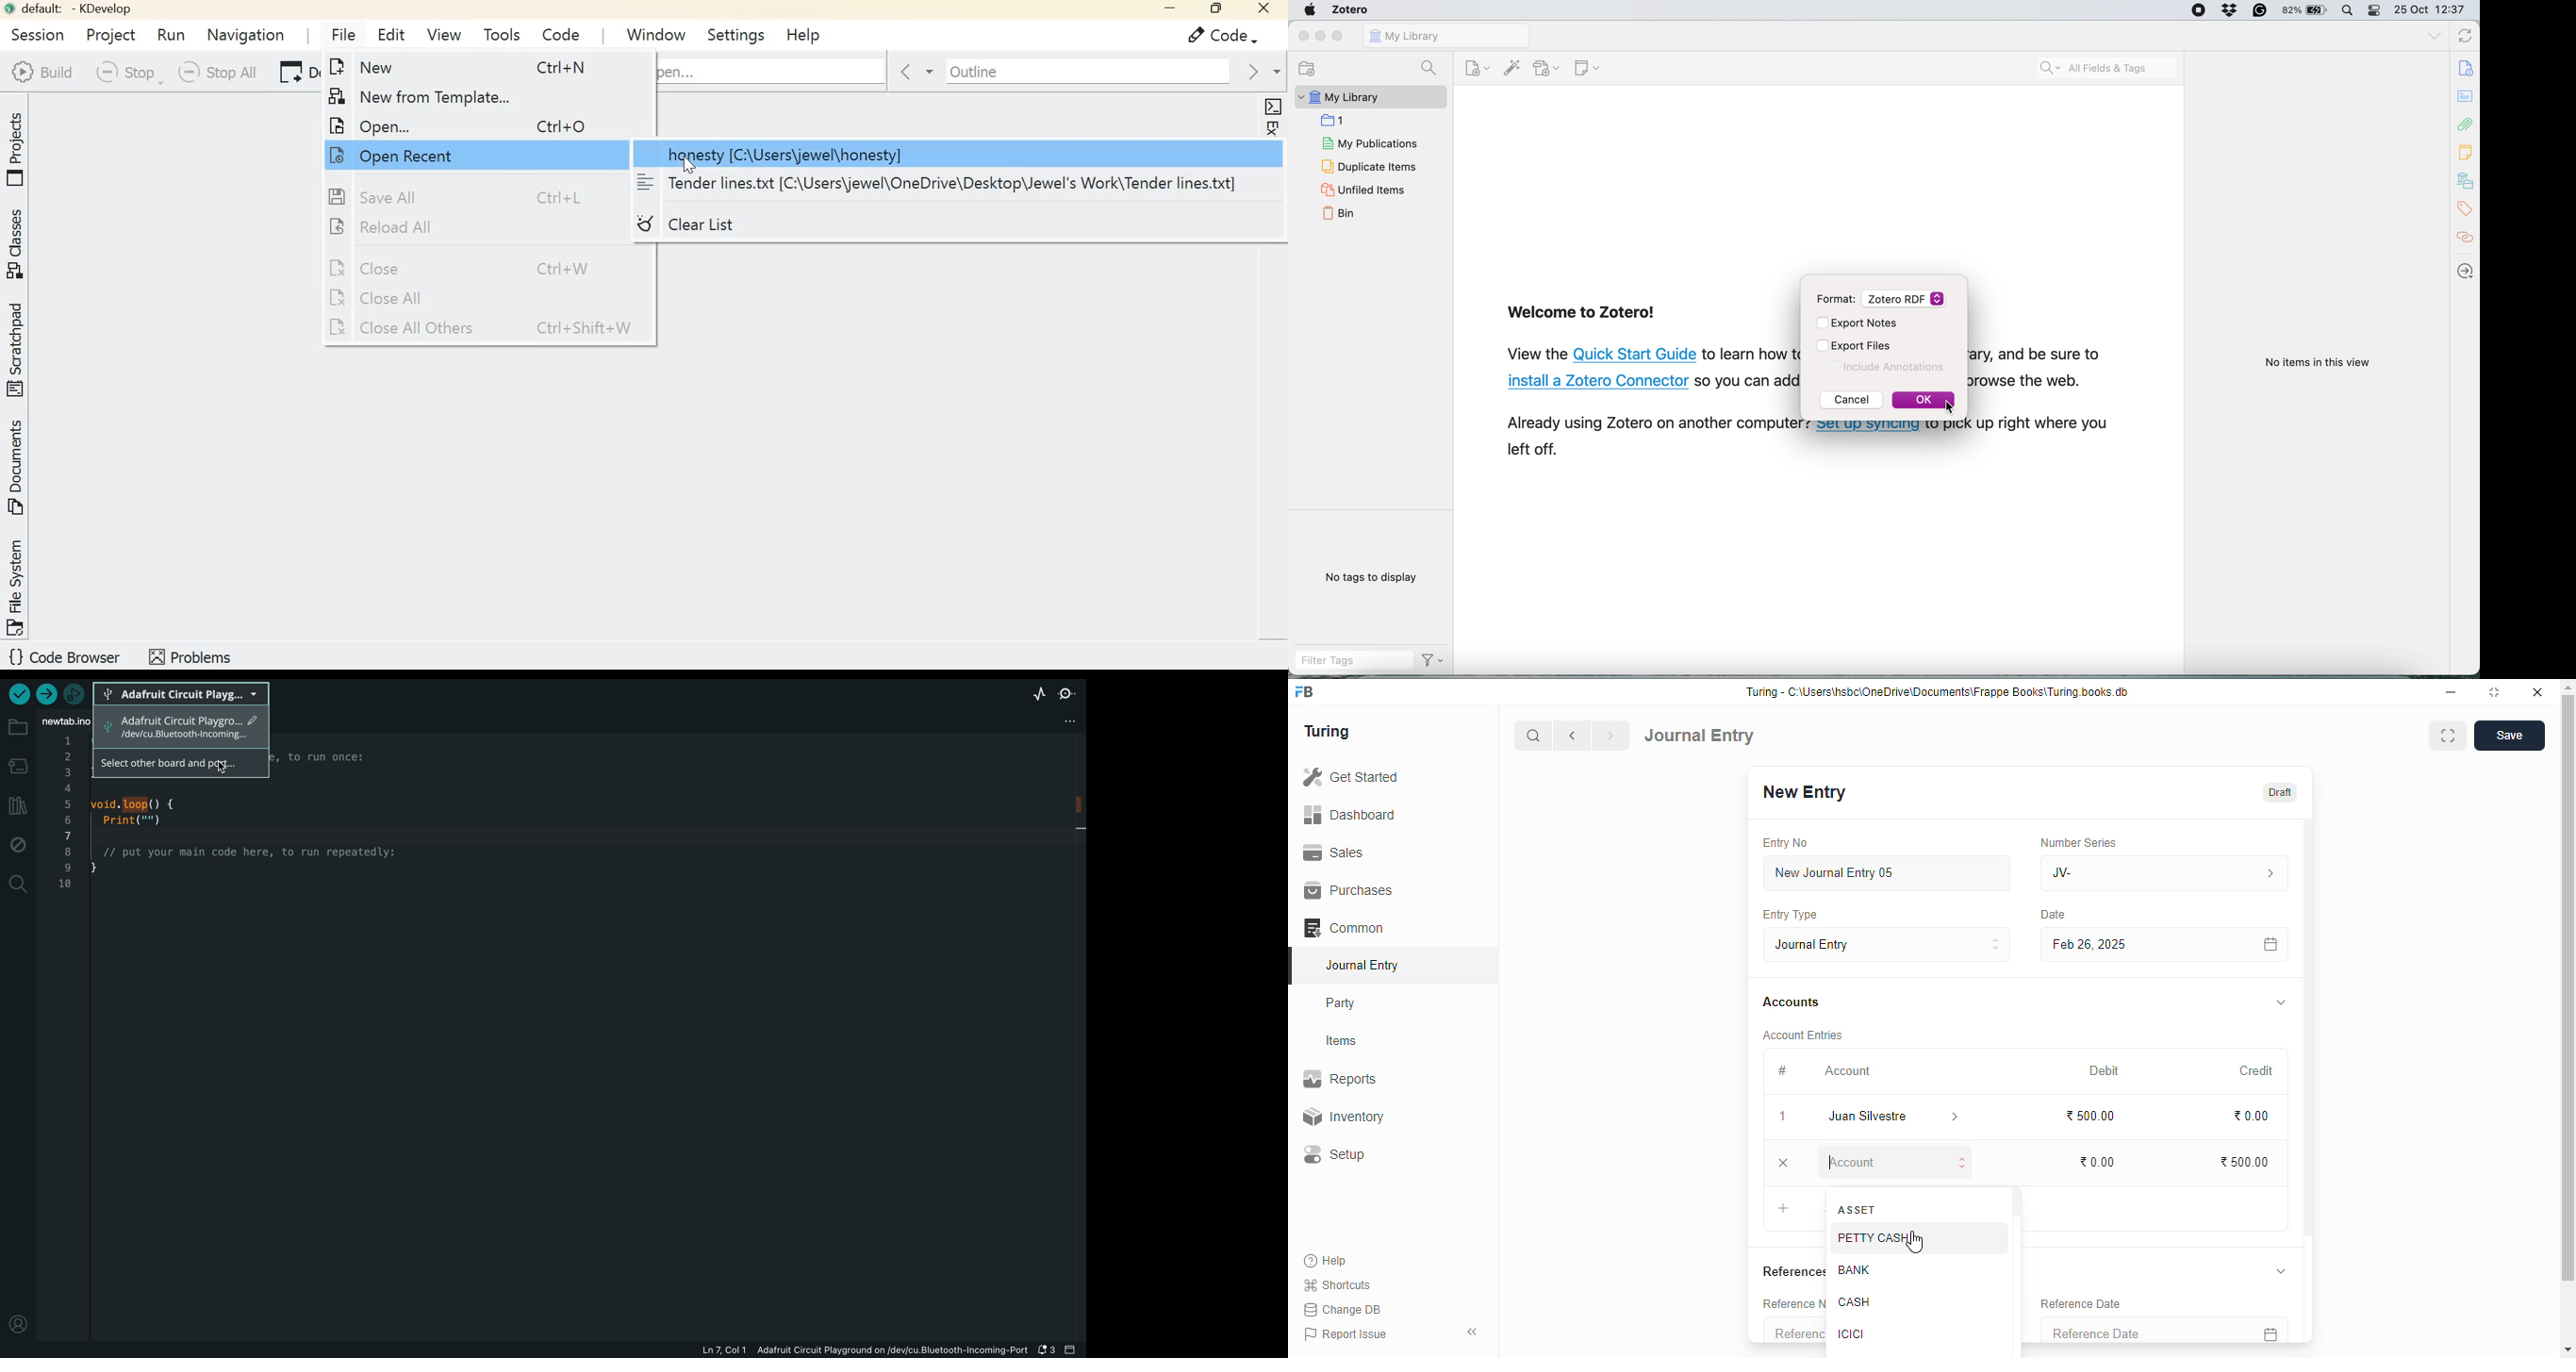 The image size is (2576, 1372). I want to click on Tools, so click(502, 34).